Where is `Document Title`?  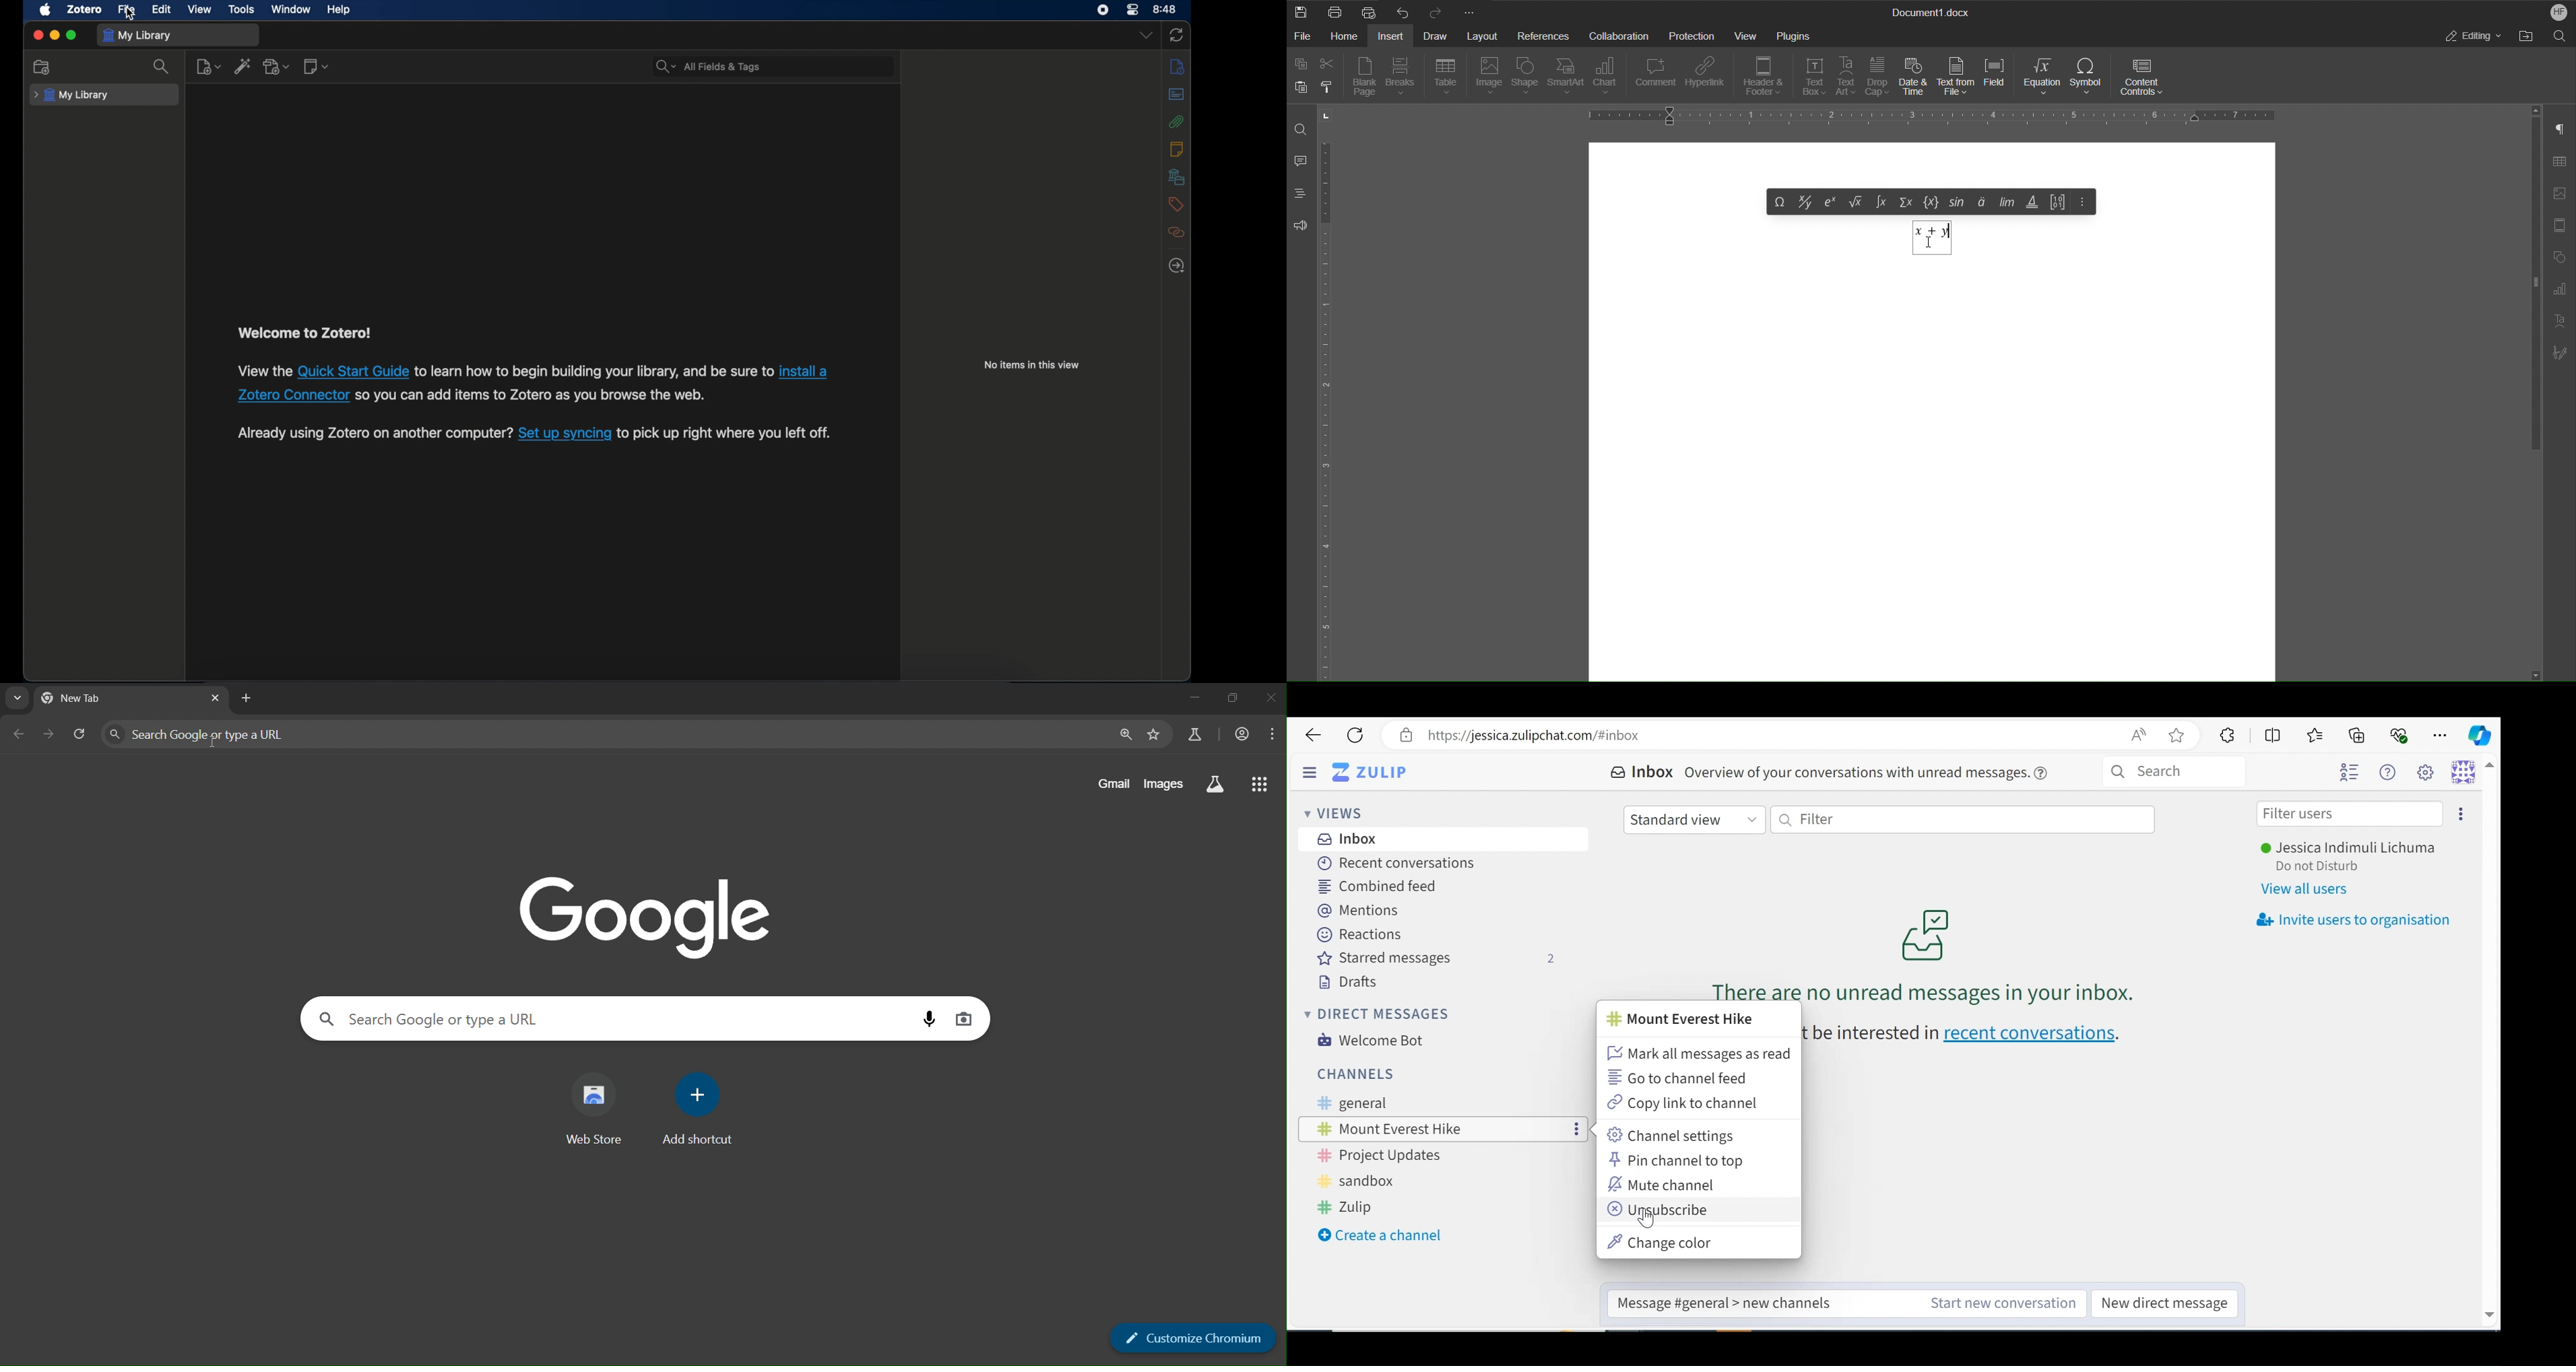 Document Title is located at coordinates (1931, 11).